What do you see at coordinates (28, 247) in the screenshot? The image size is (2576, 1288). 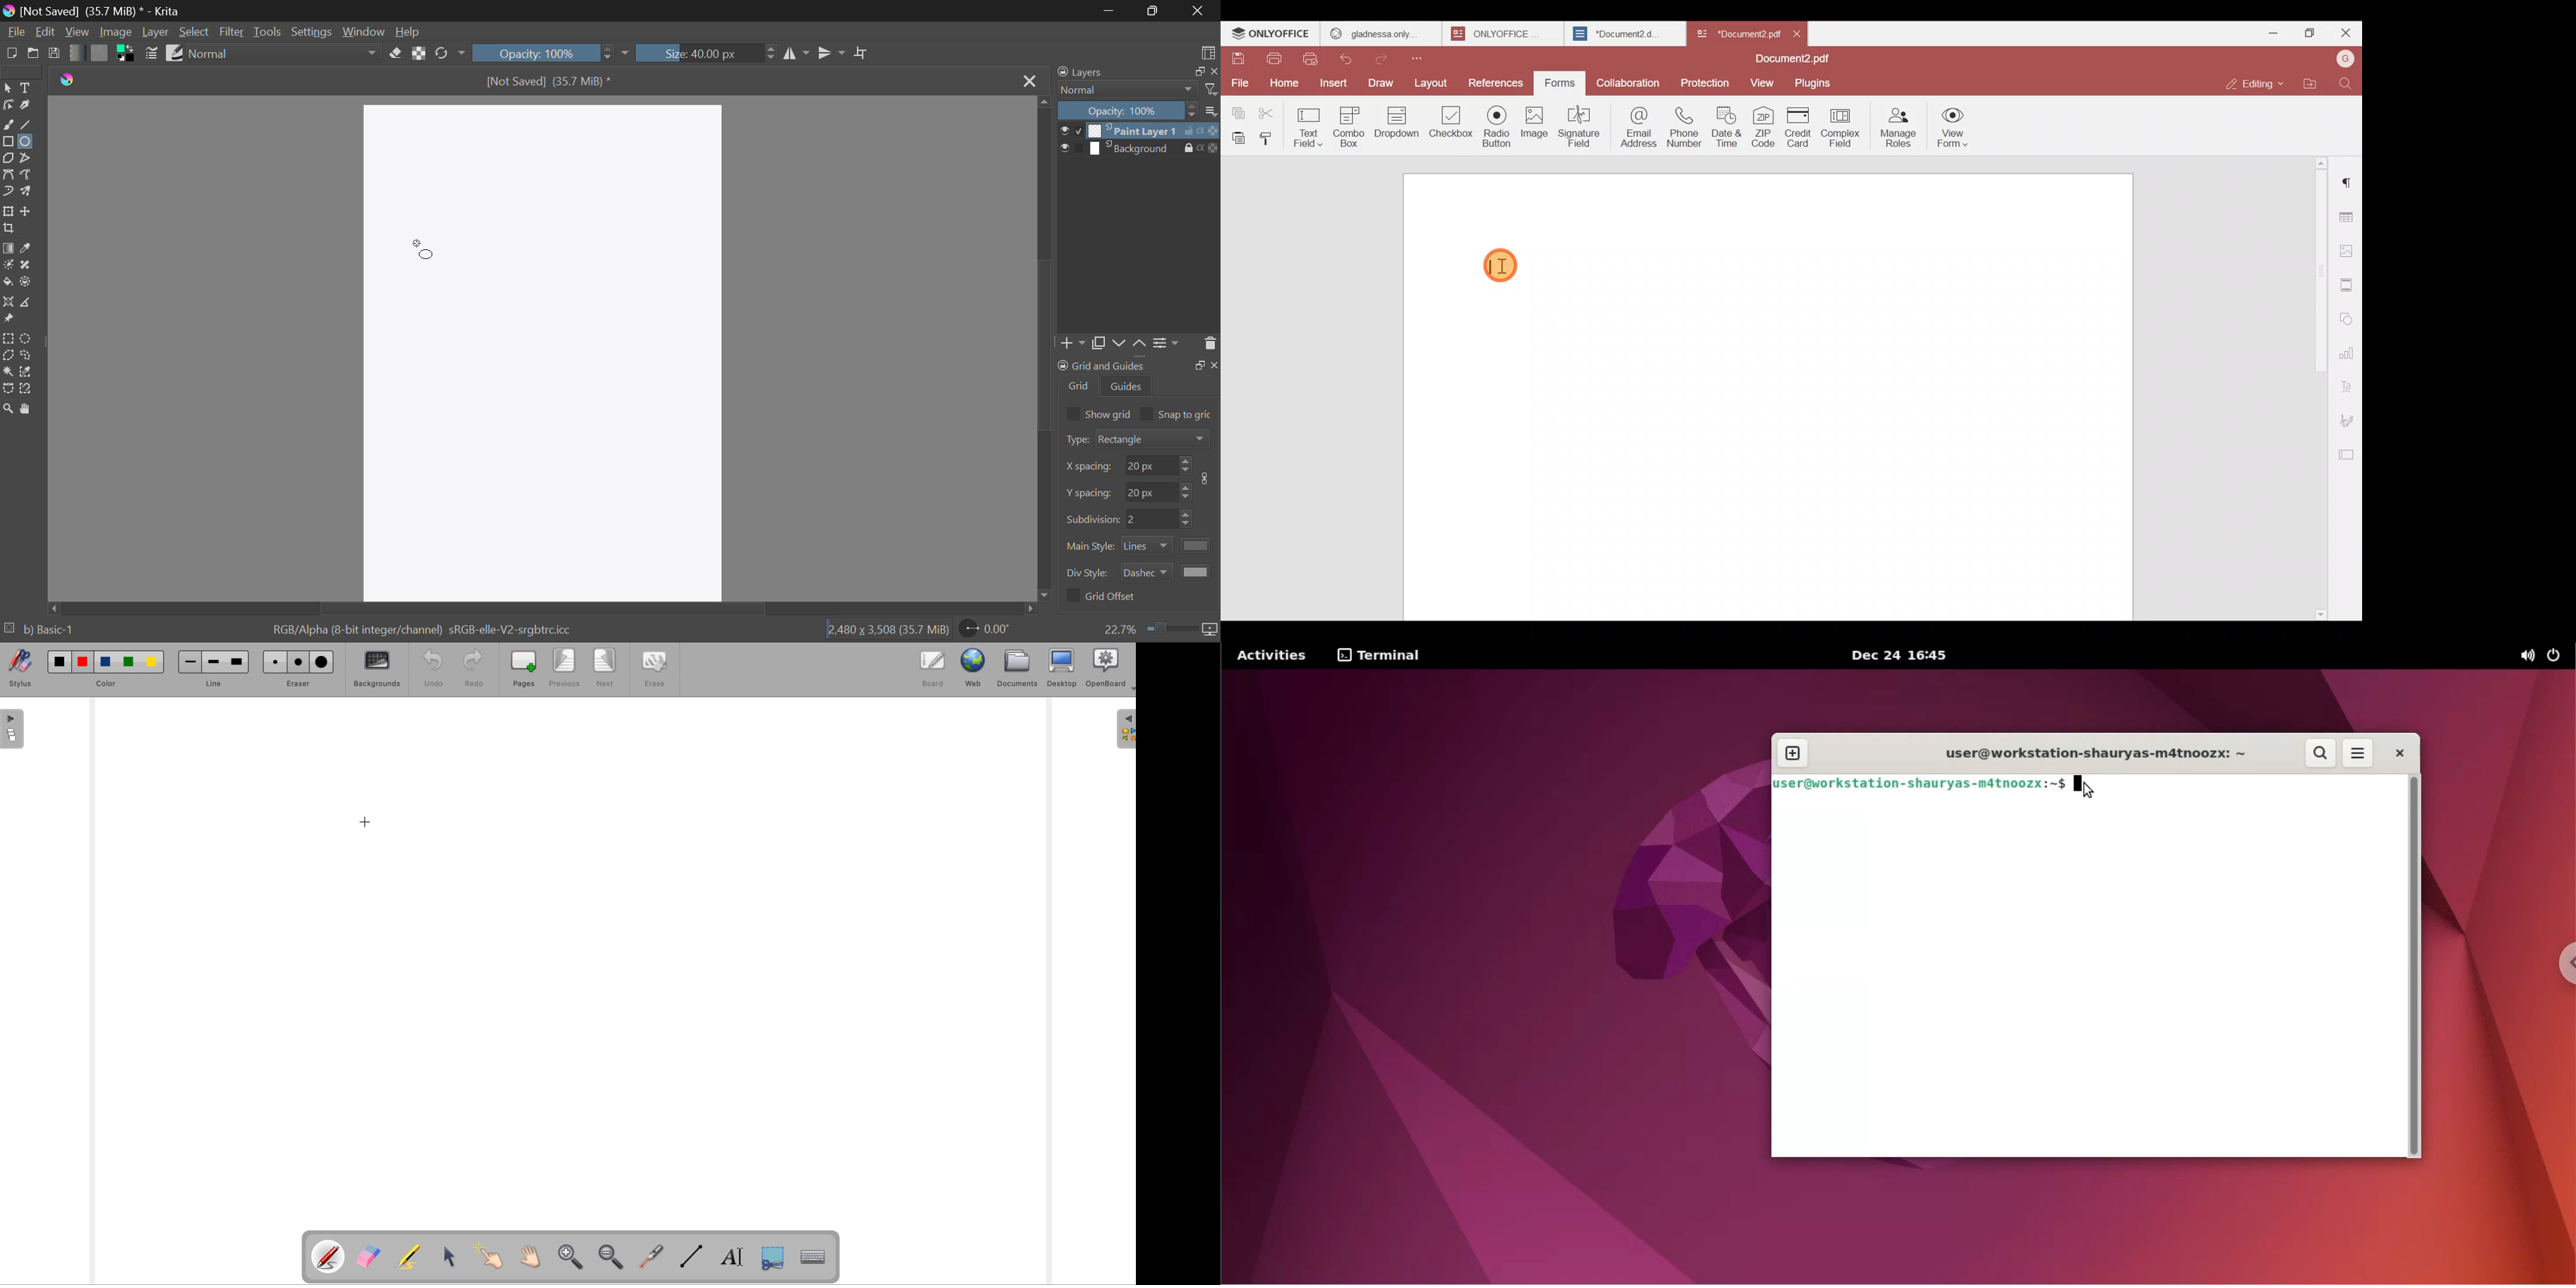 I see `Eyedropper` at bounding box center [28, 247].